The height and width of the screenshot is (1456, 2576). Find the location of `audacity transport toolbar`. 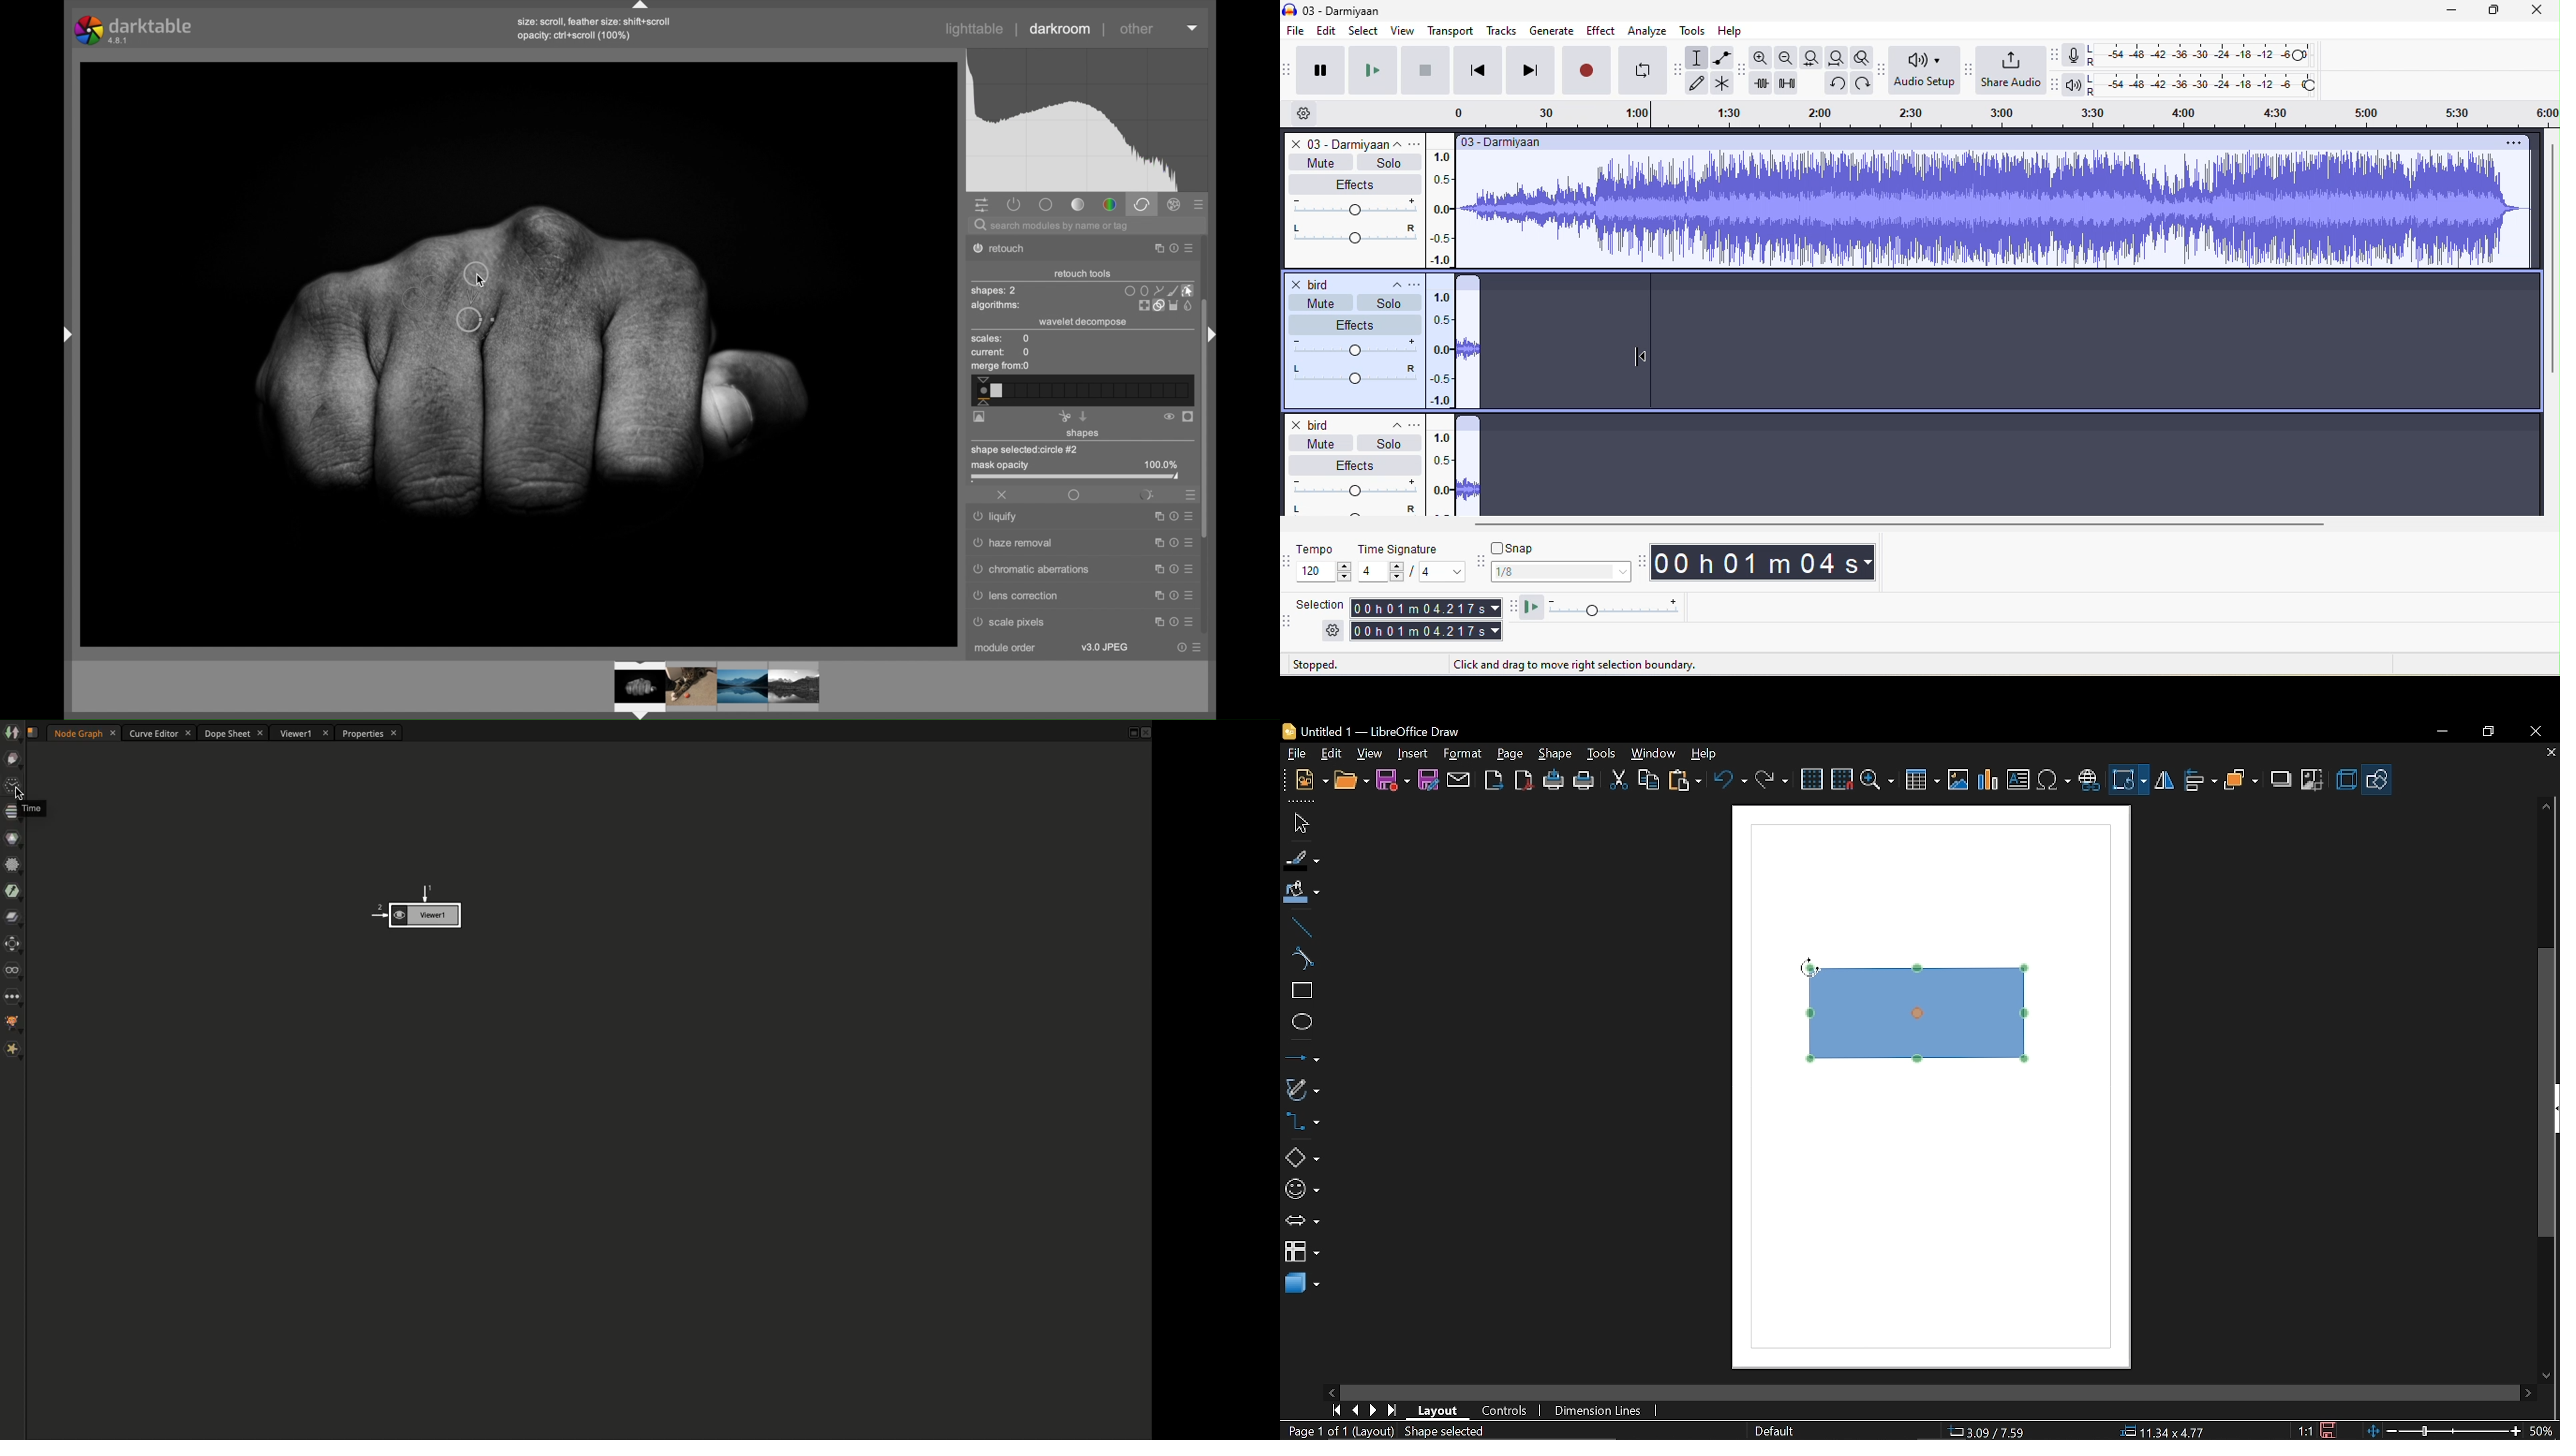

audacity transport toolbar is located at coordinates (1288, 69).